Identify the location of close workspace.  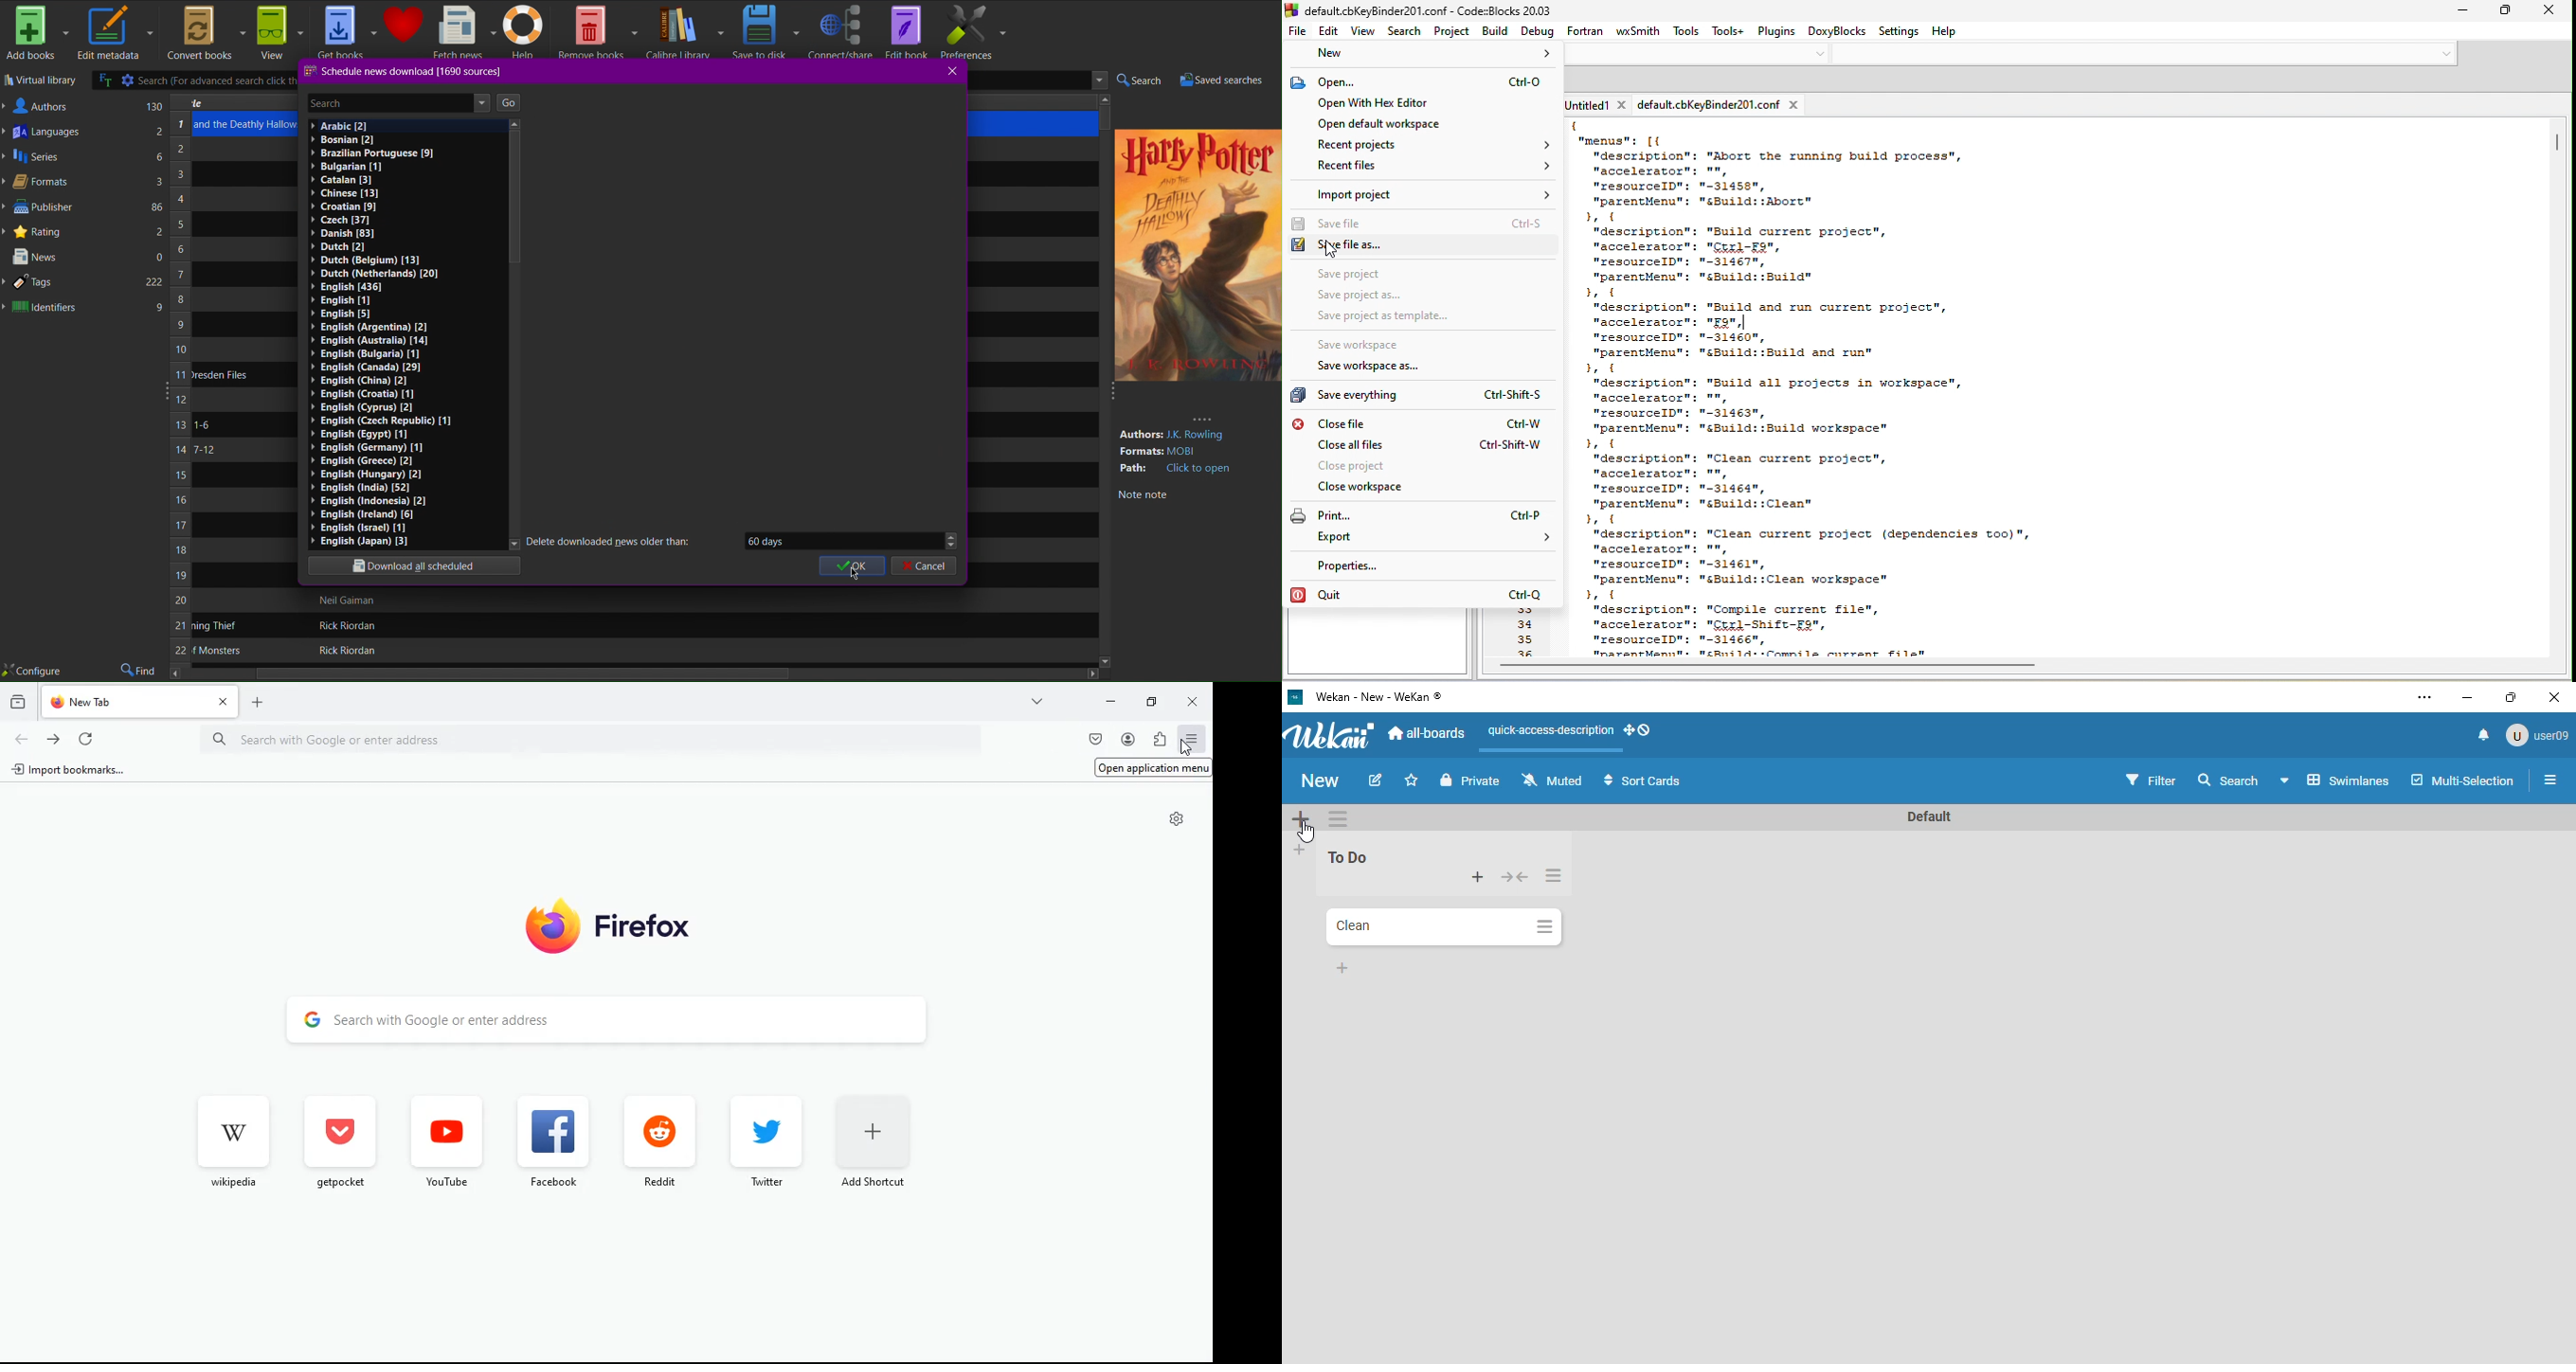
(1369, 488).